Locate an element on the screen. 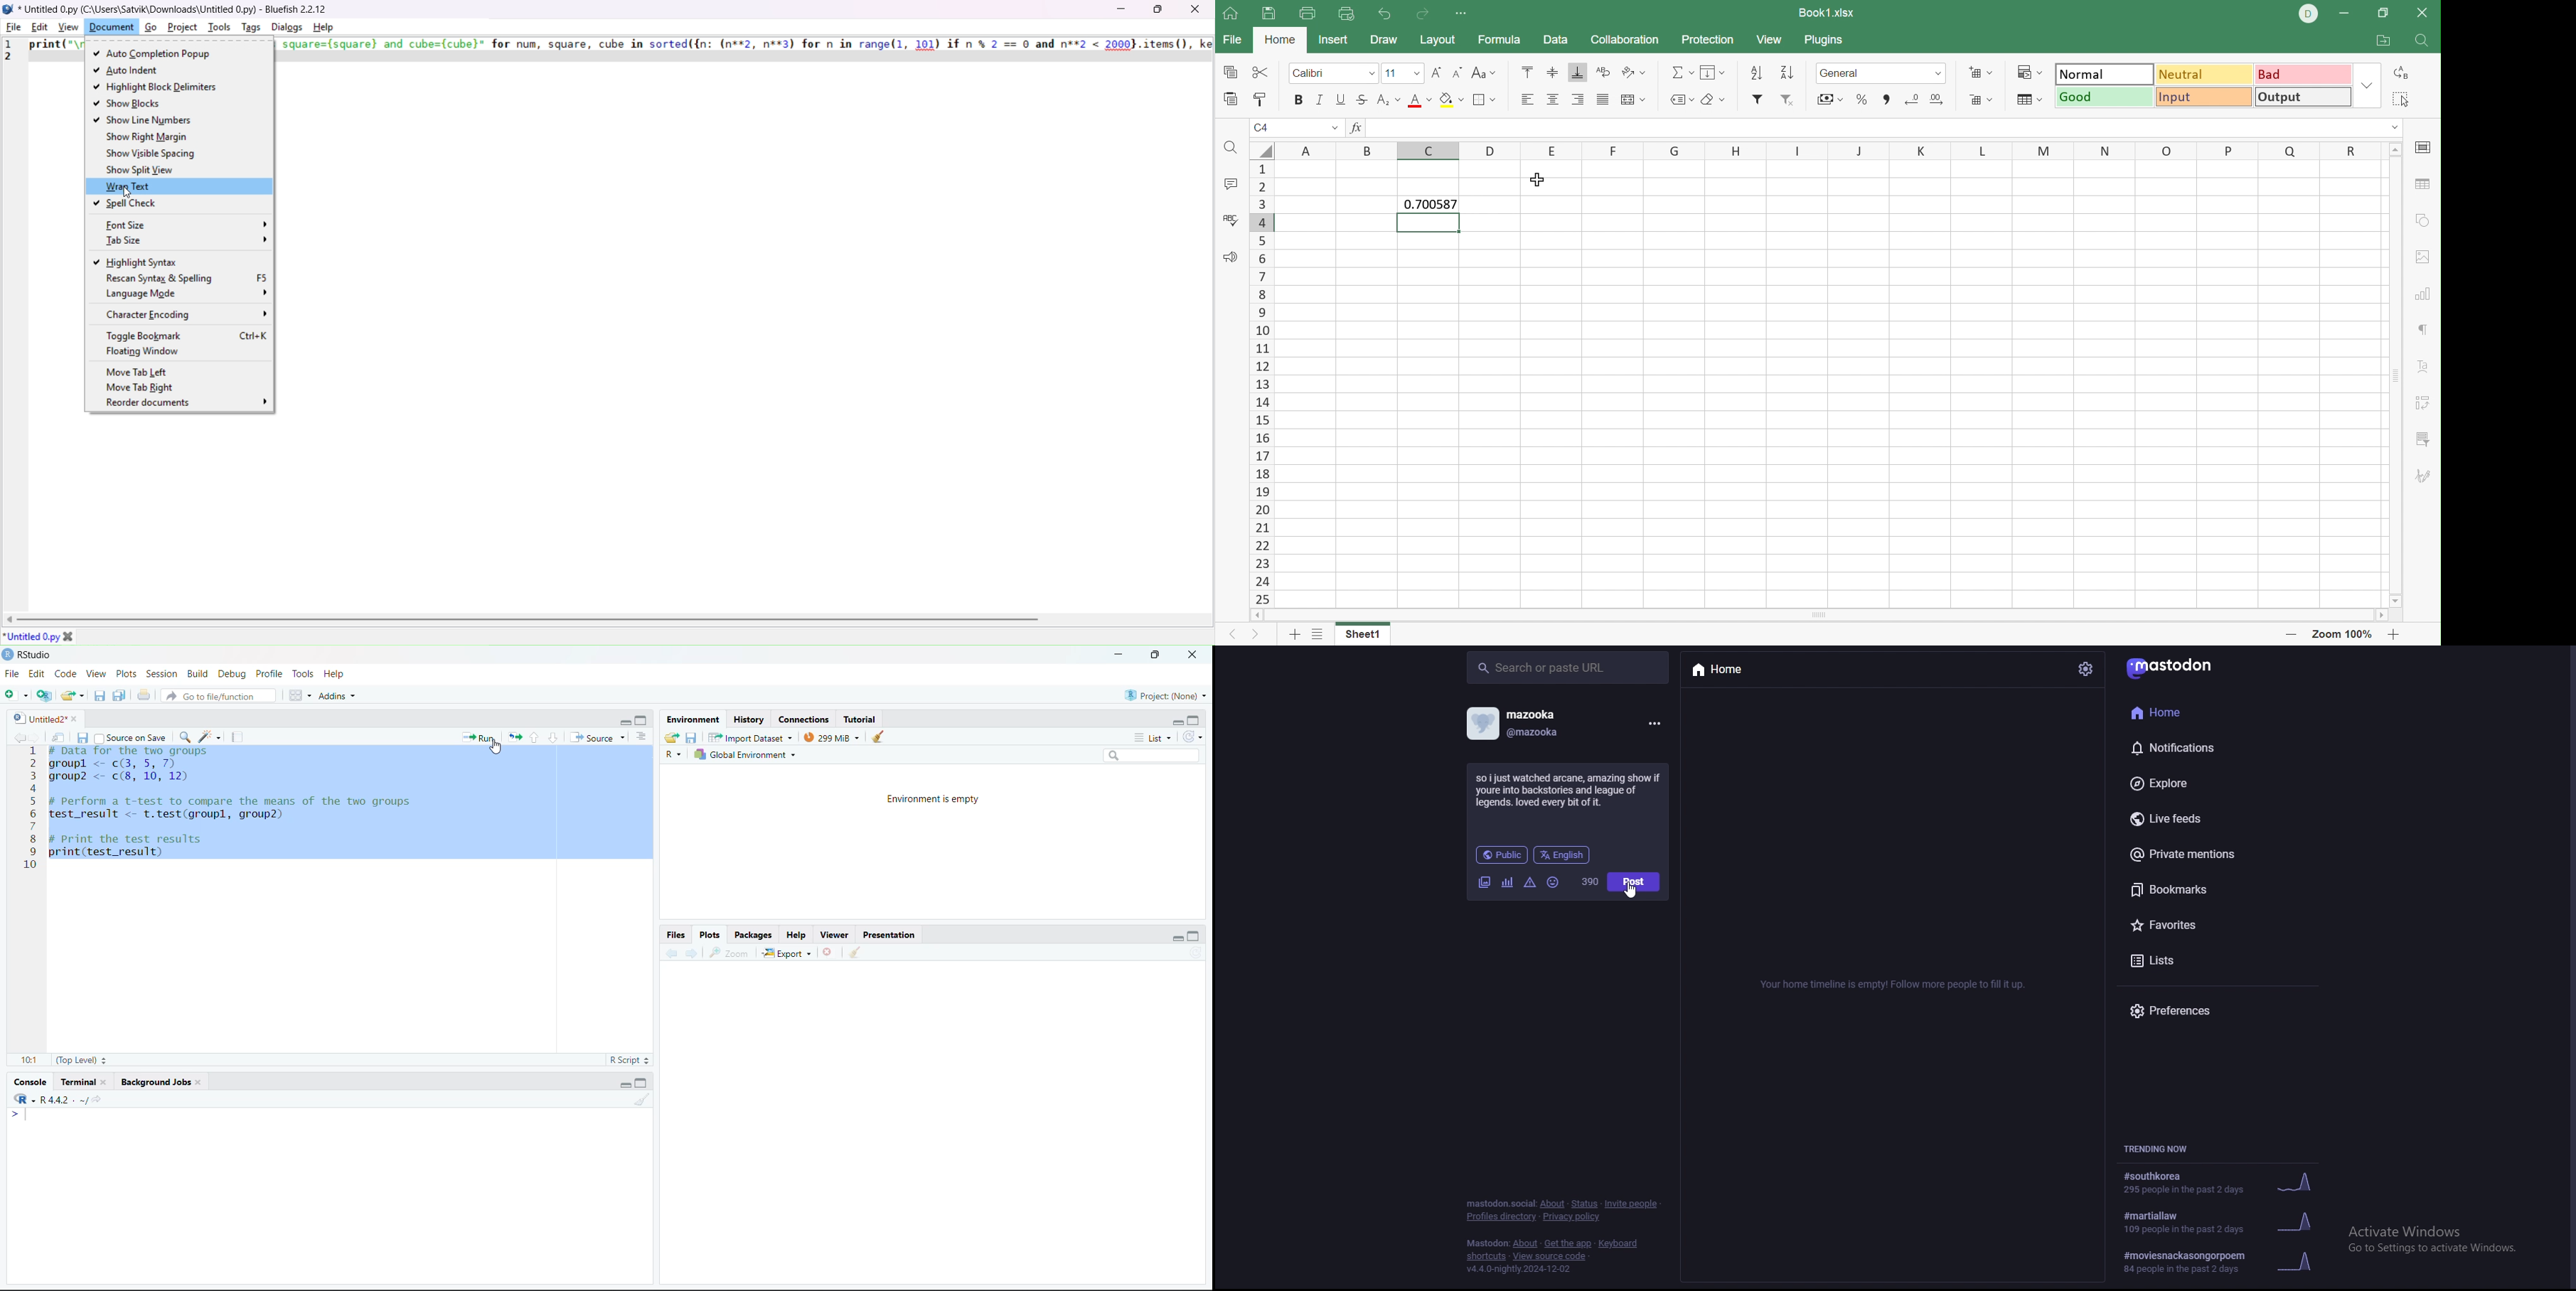  version is located at coordinates (1521, 1268).